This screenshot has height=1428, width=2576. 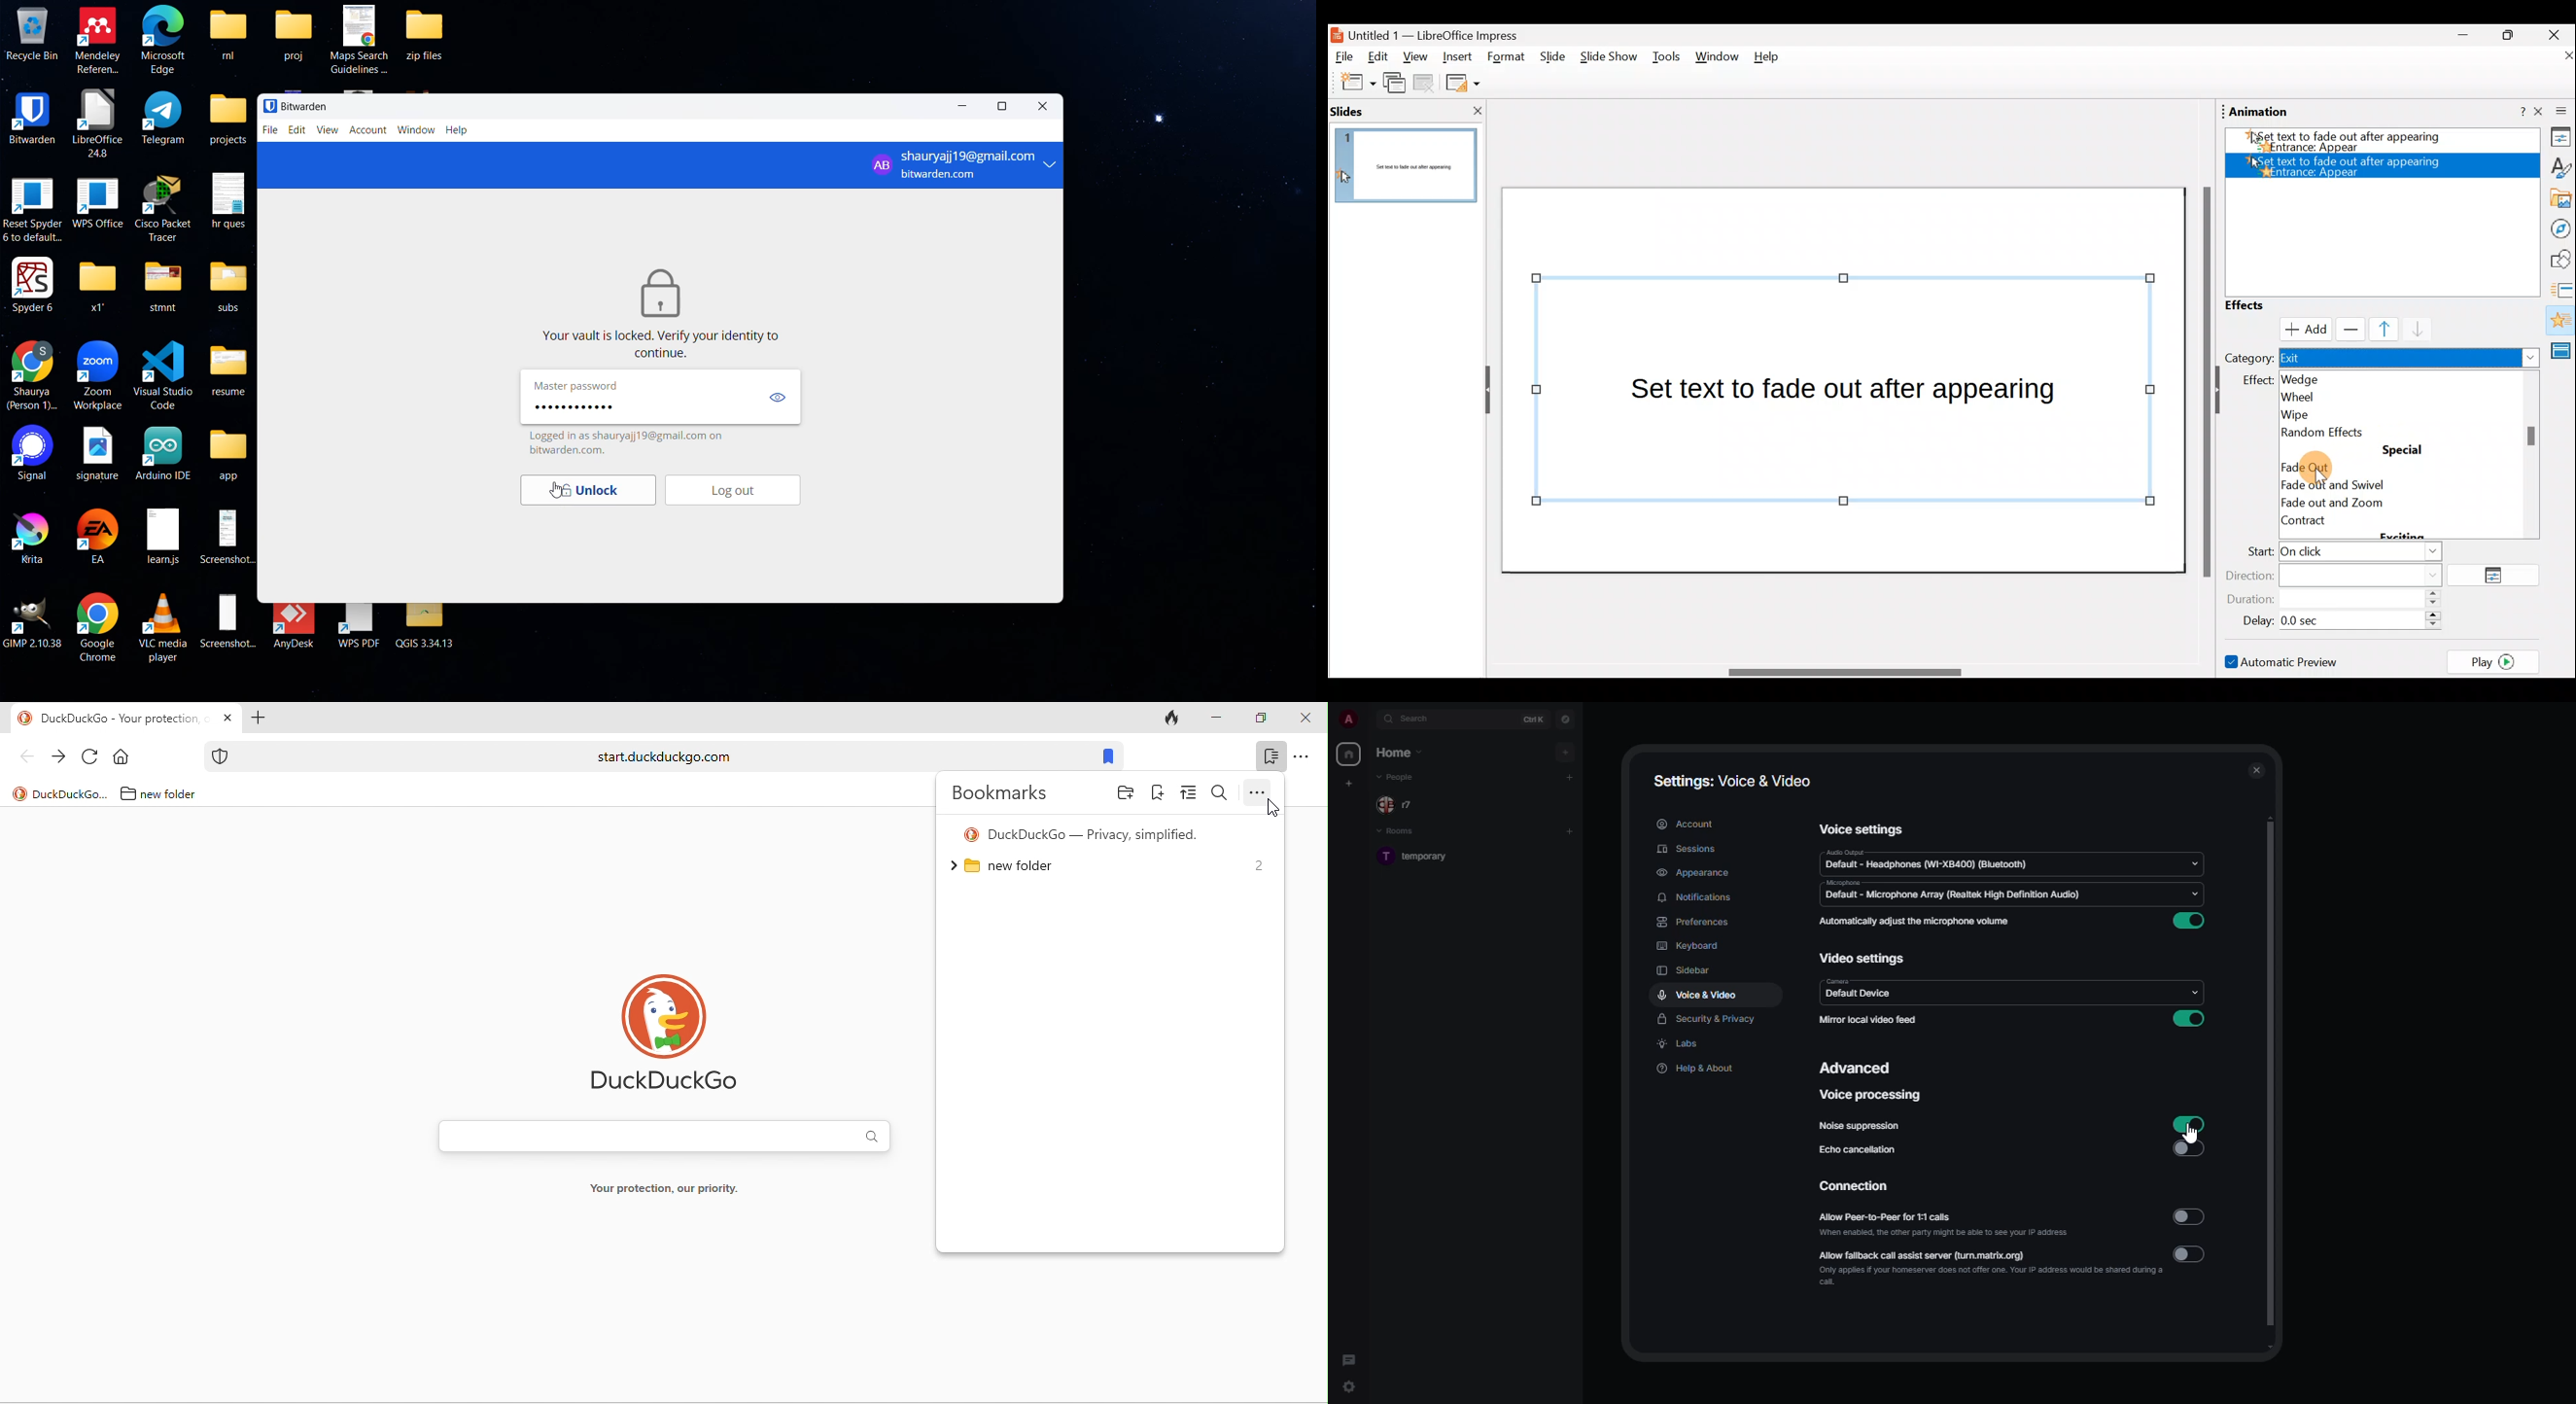 What do you see at coordinates (1398, 779) in the screenshot?
I see `people` at bounding box center [1398, 779].